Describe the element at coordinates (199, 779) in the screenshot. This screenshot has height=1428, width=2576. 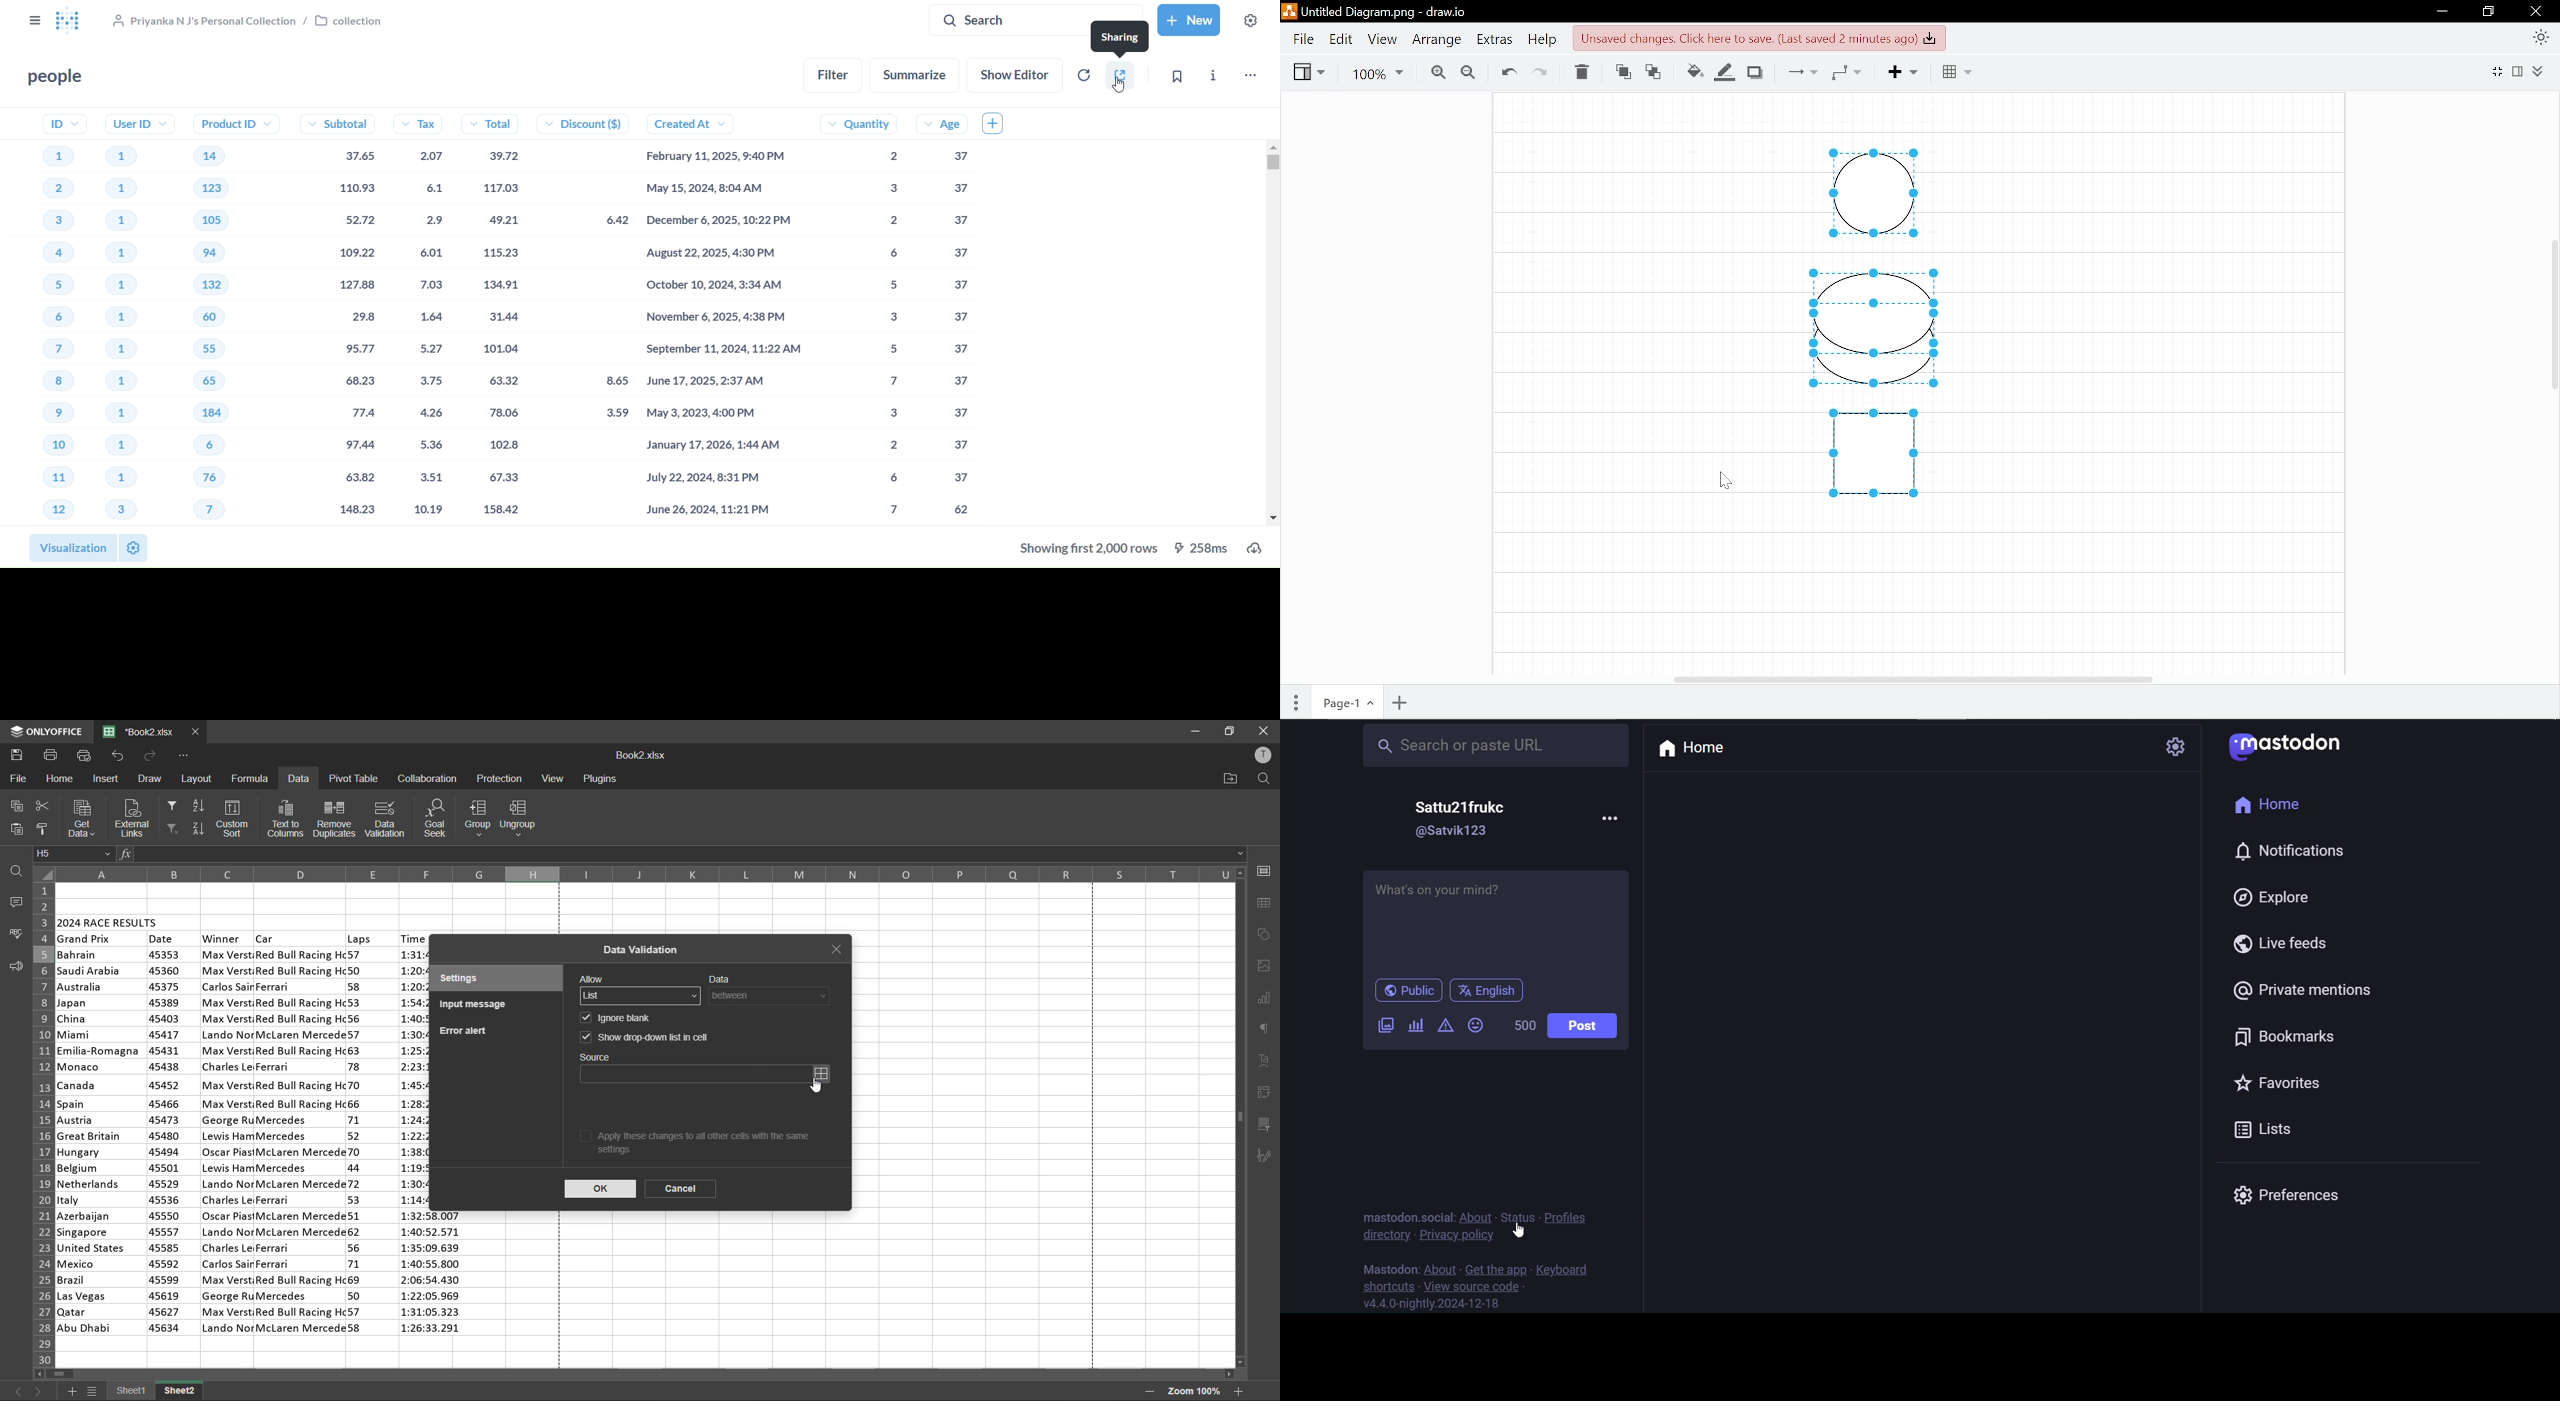
I see `layout` at that location.